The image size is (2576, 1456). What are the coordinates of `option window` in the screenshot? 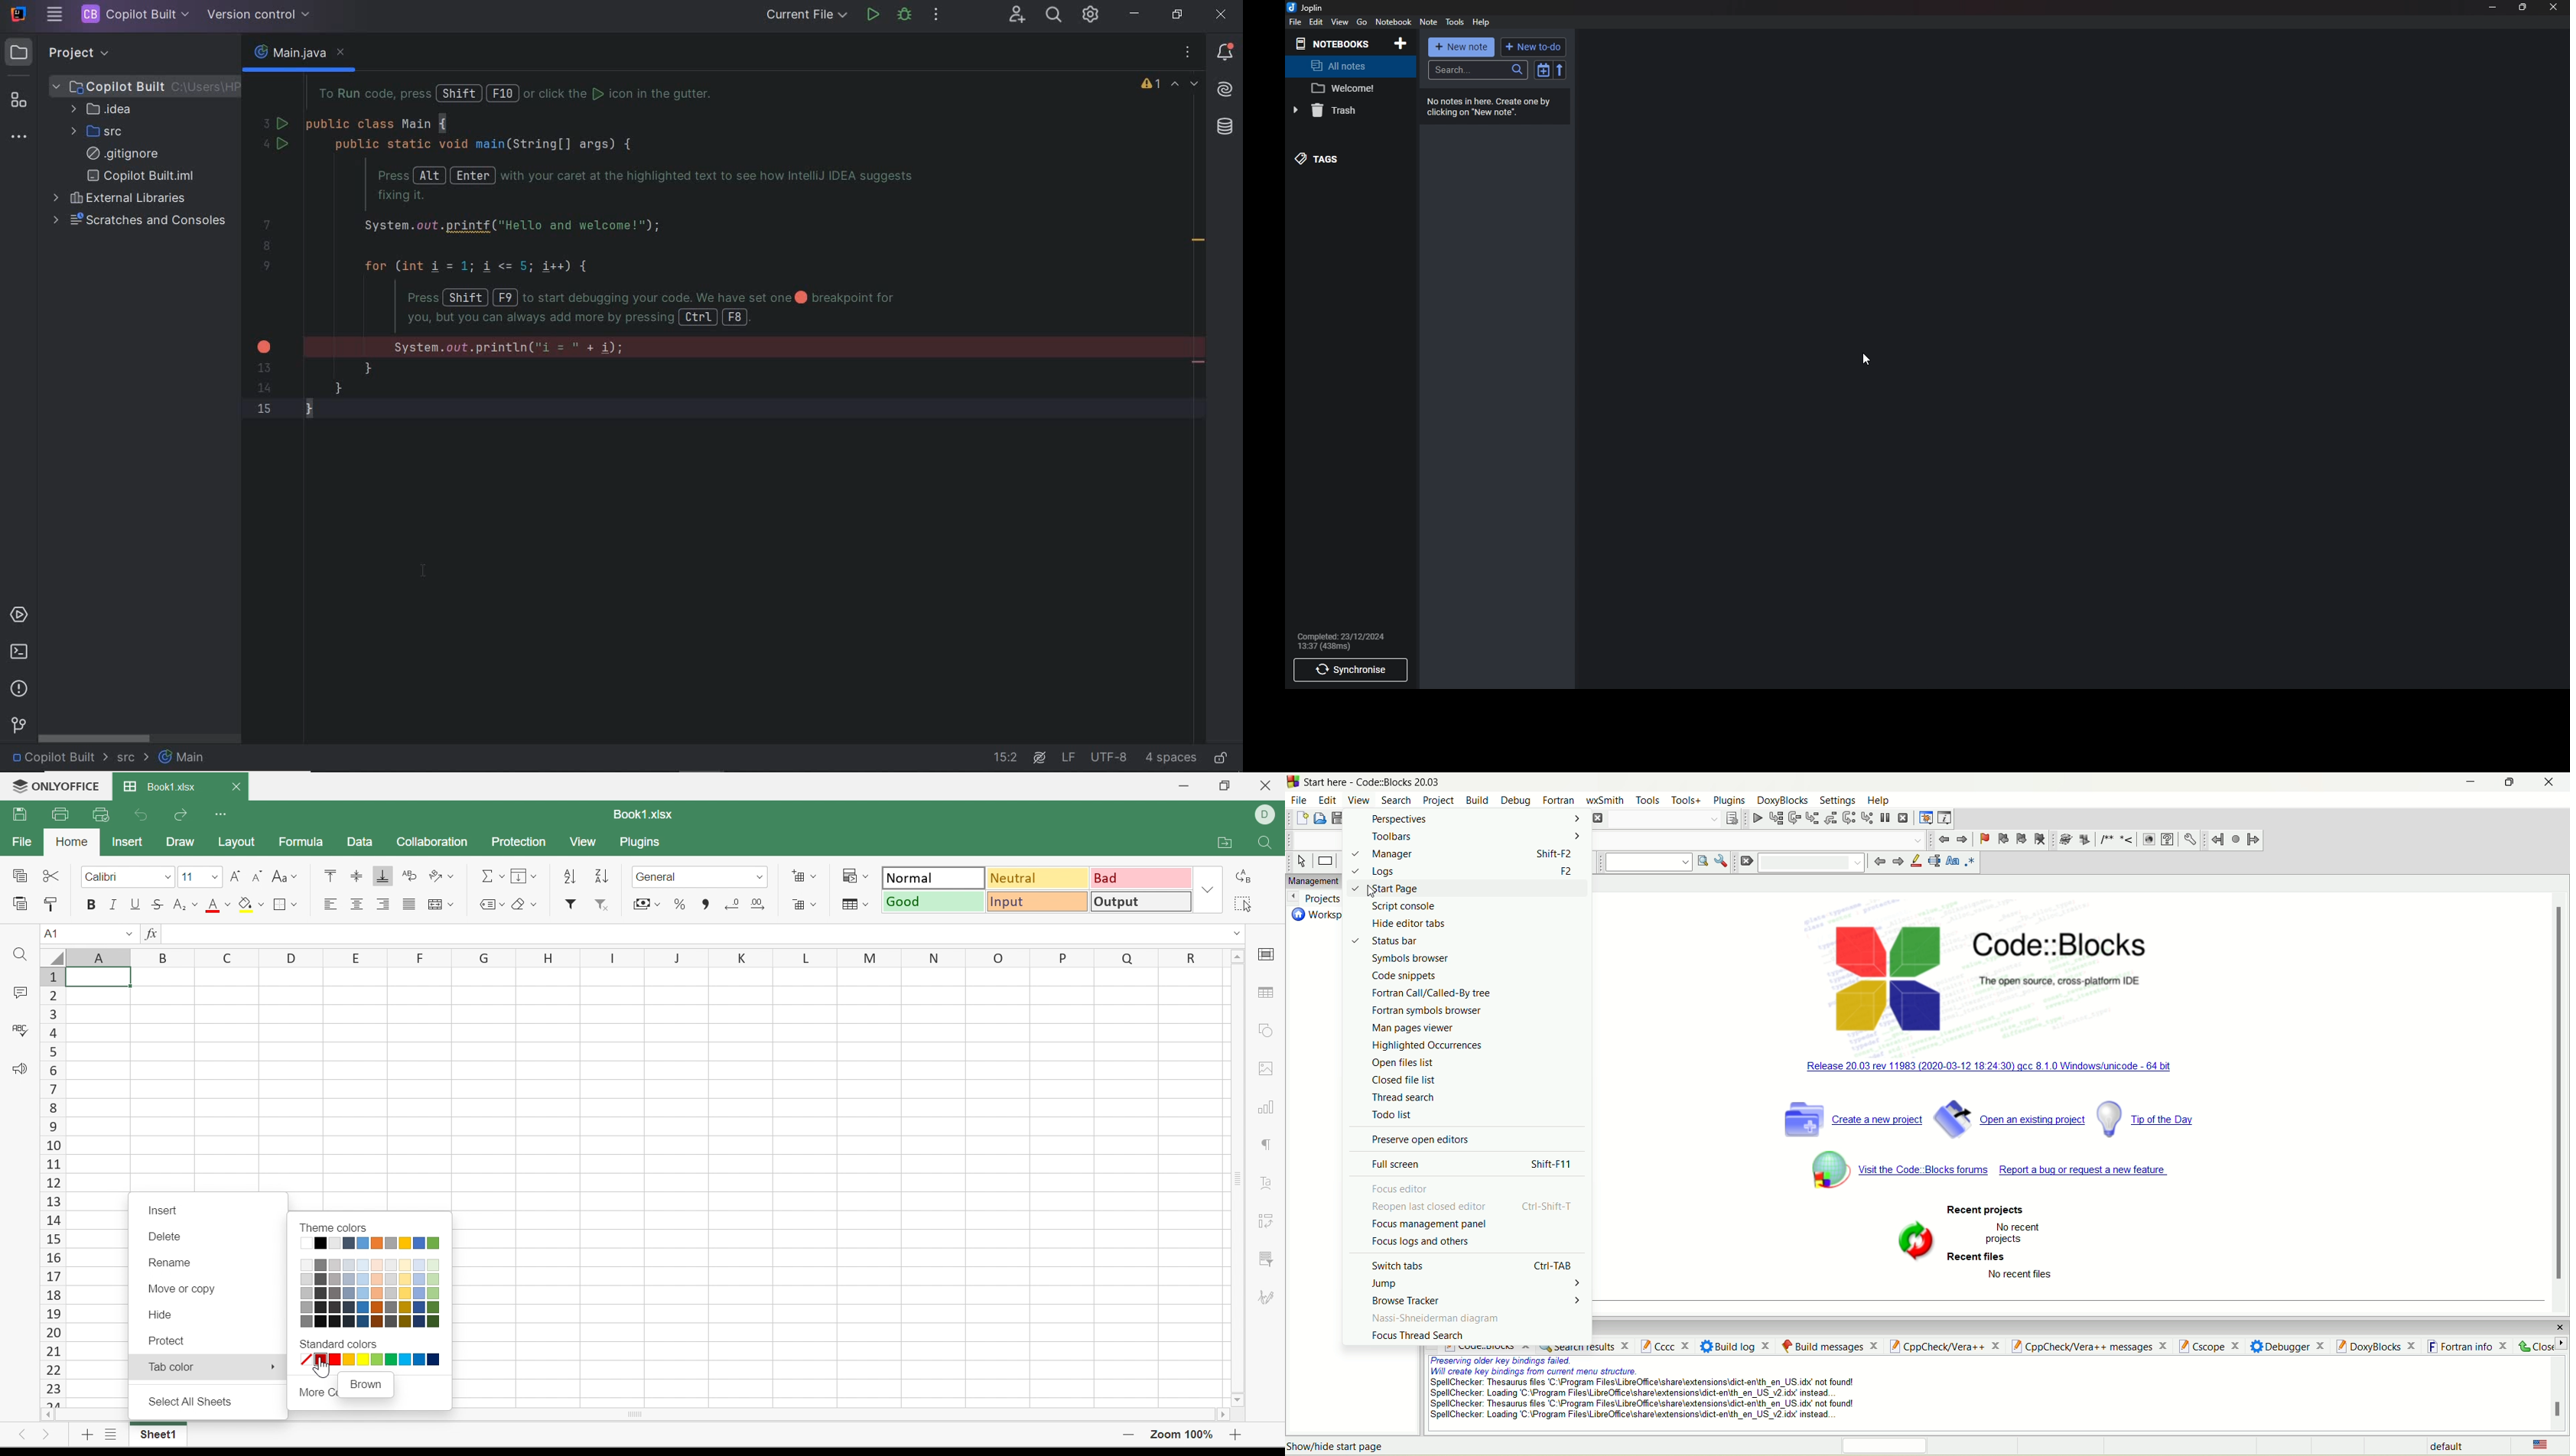 It's located at (1724, 863).